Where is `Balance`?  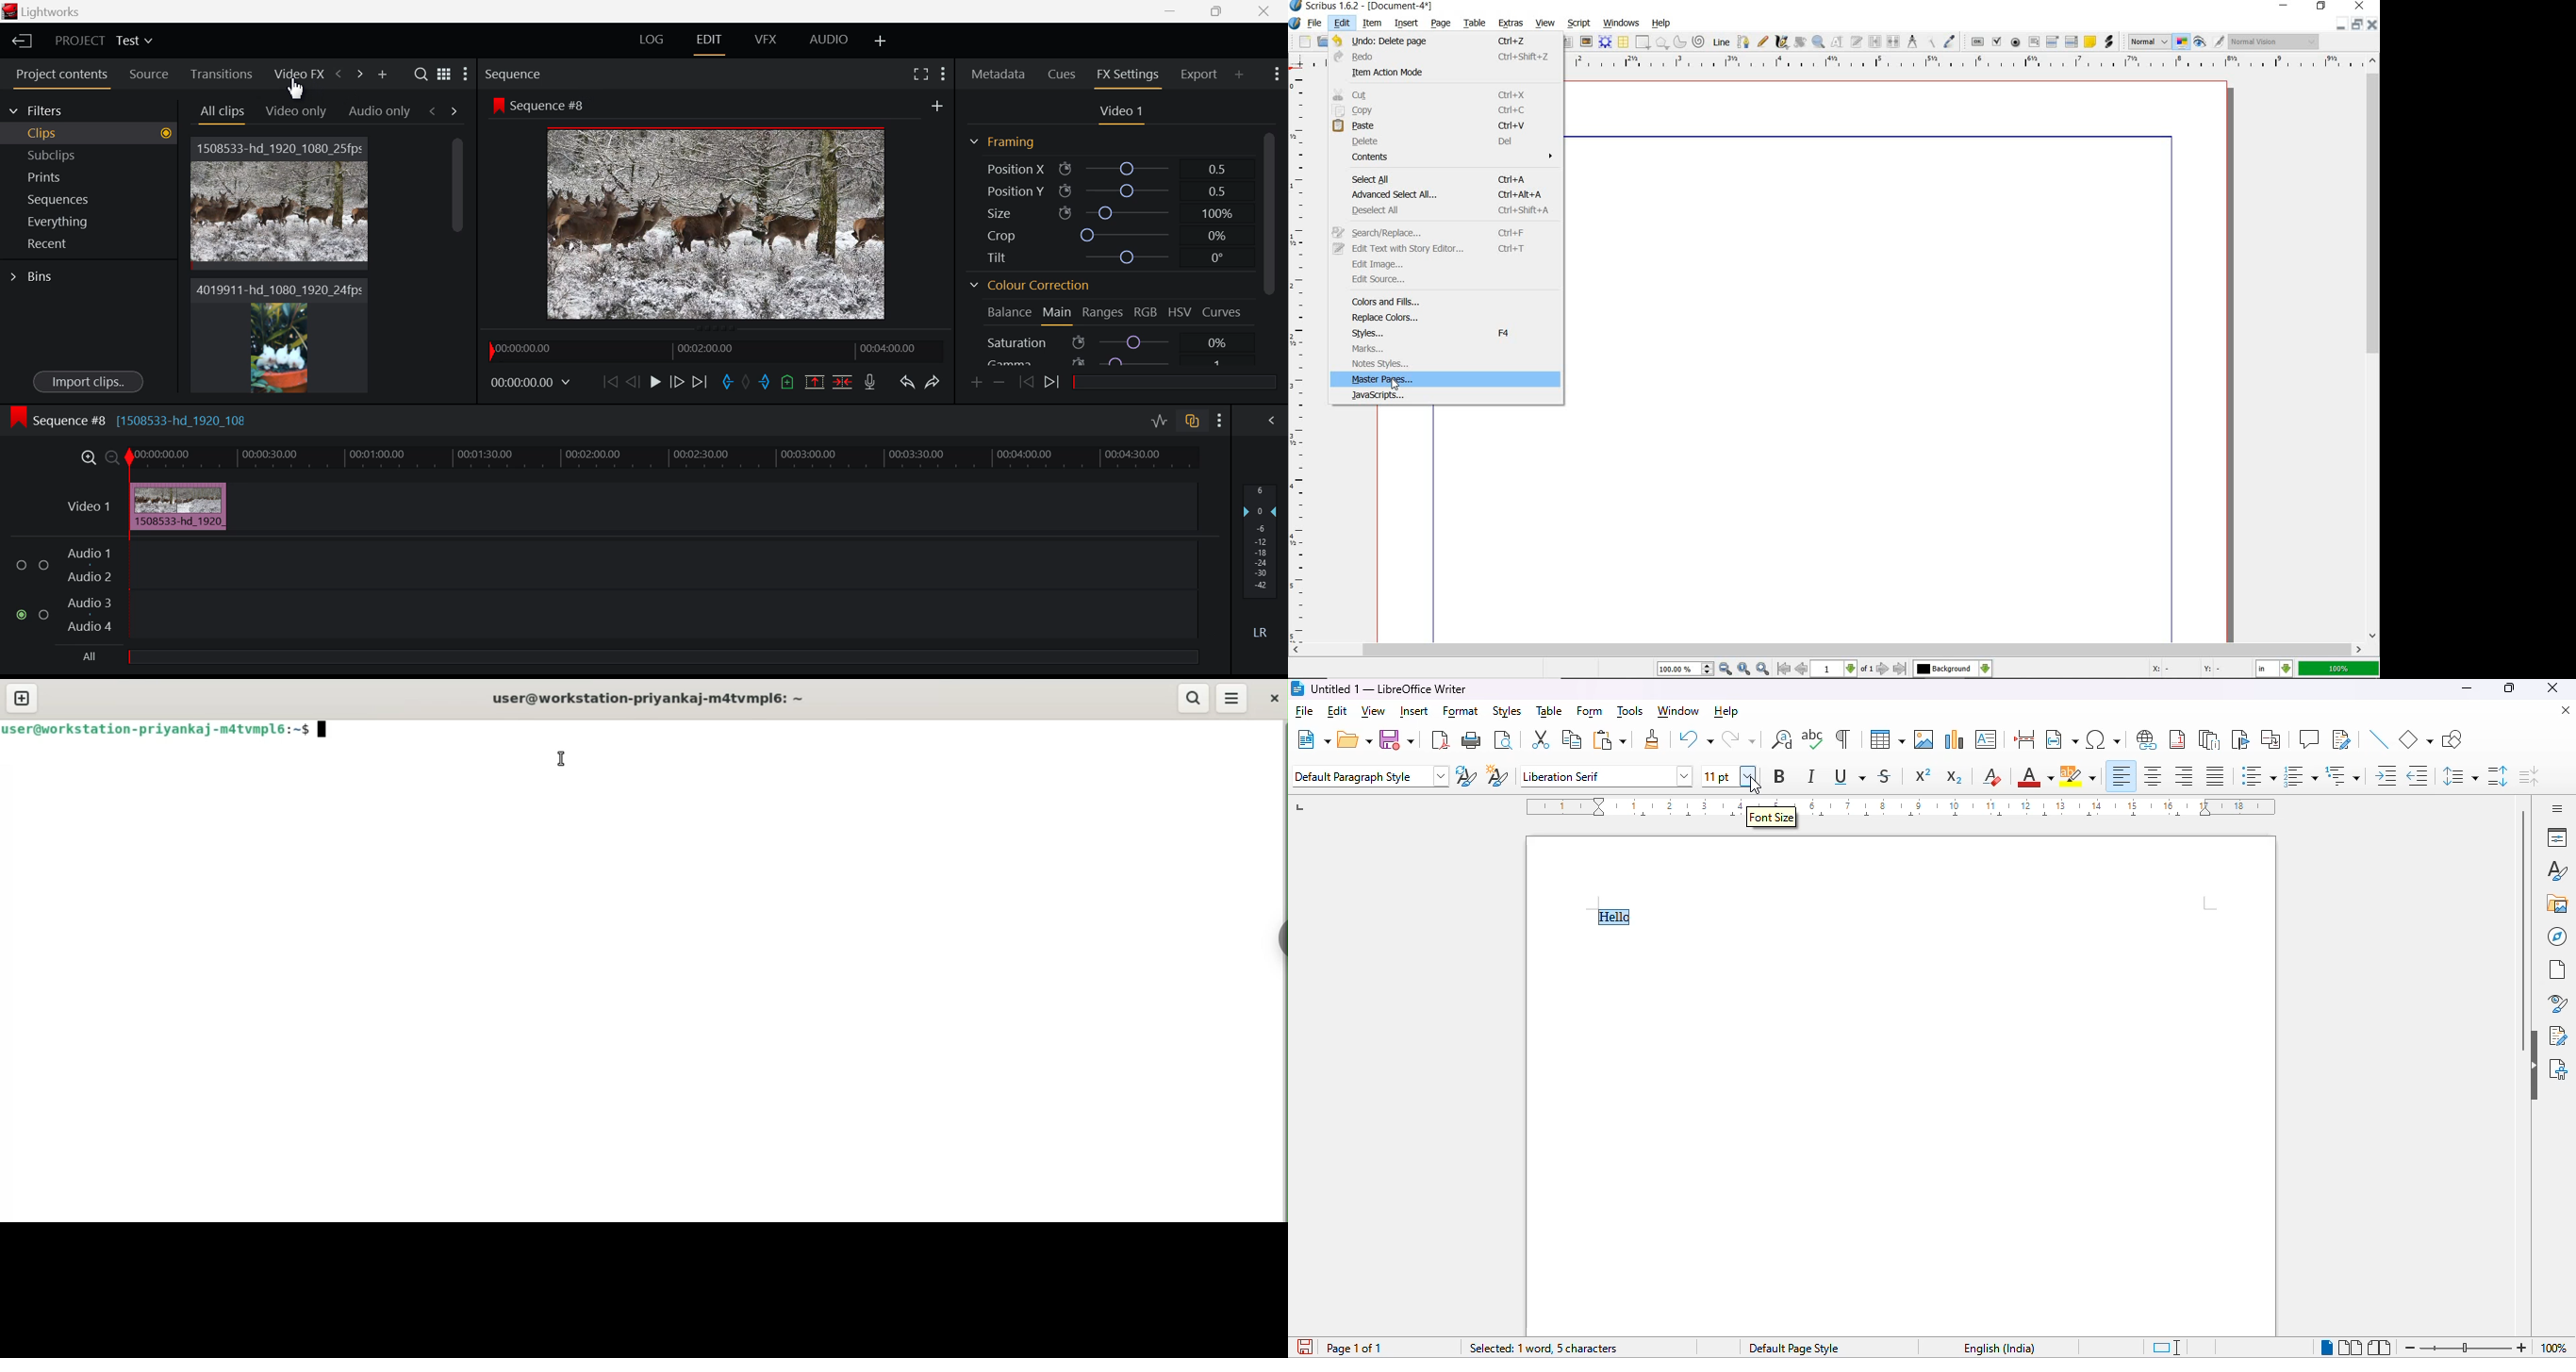 Balance is located at coordinates (1009, 315).